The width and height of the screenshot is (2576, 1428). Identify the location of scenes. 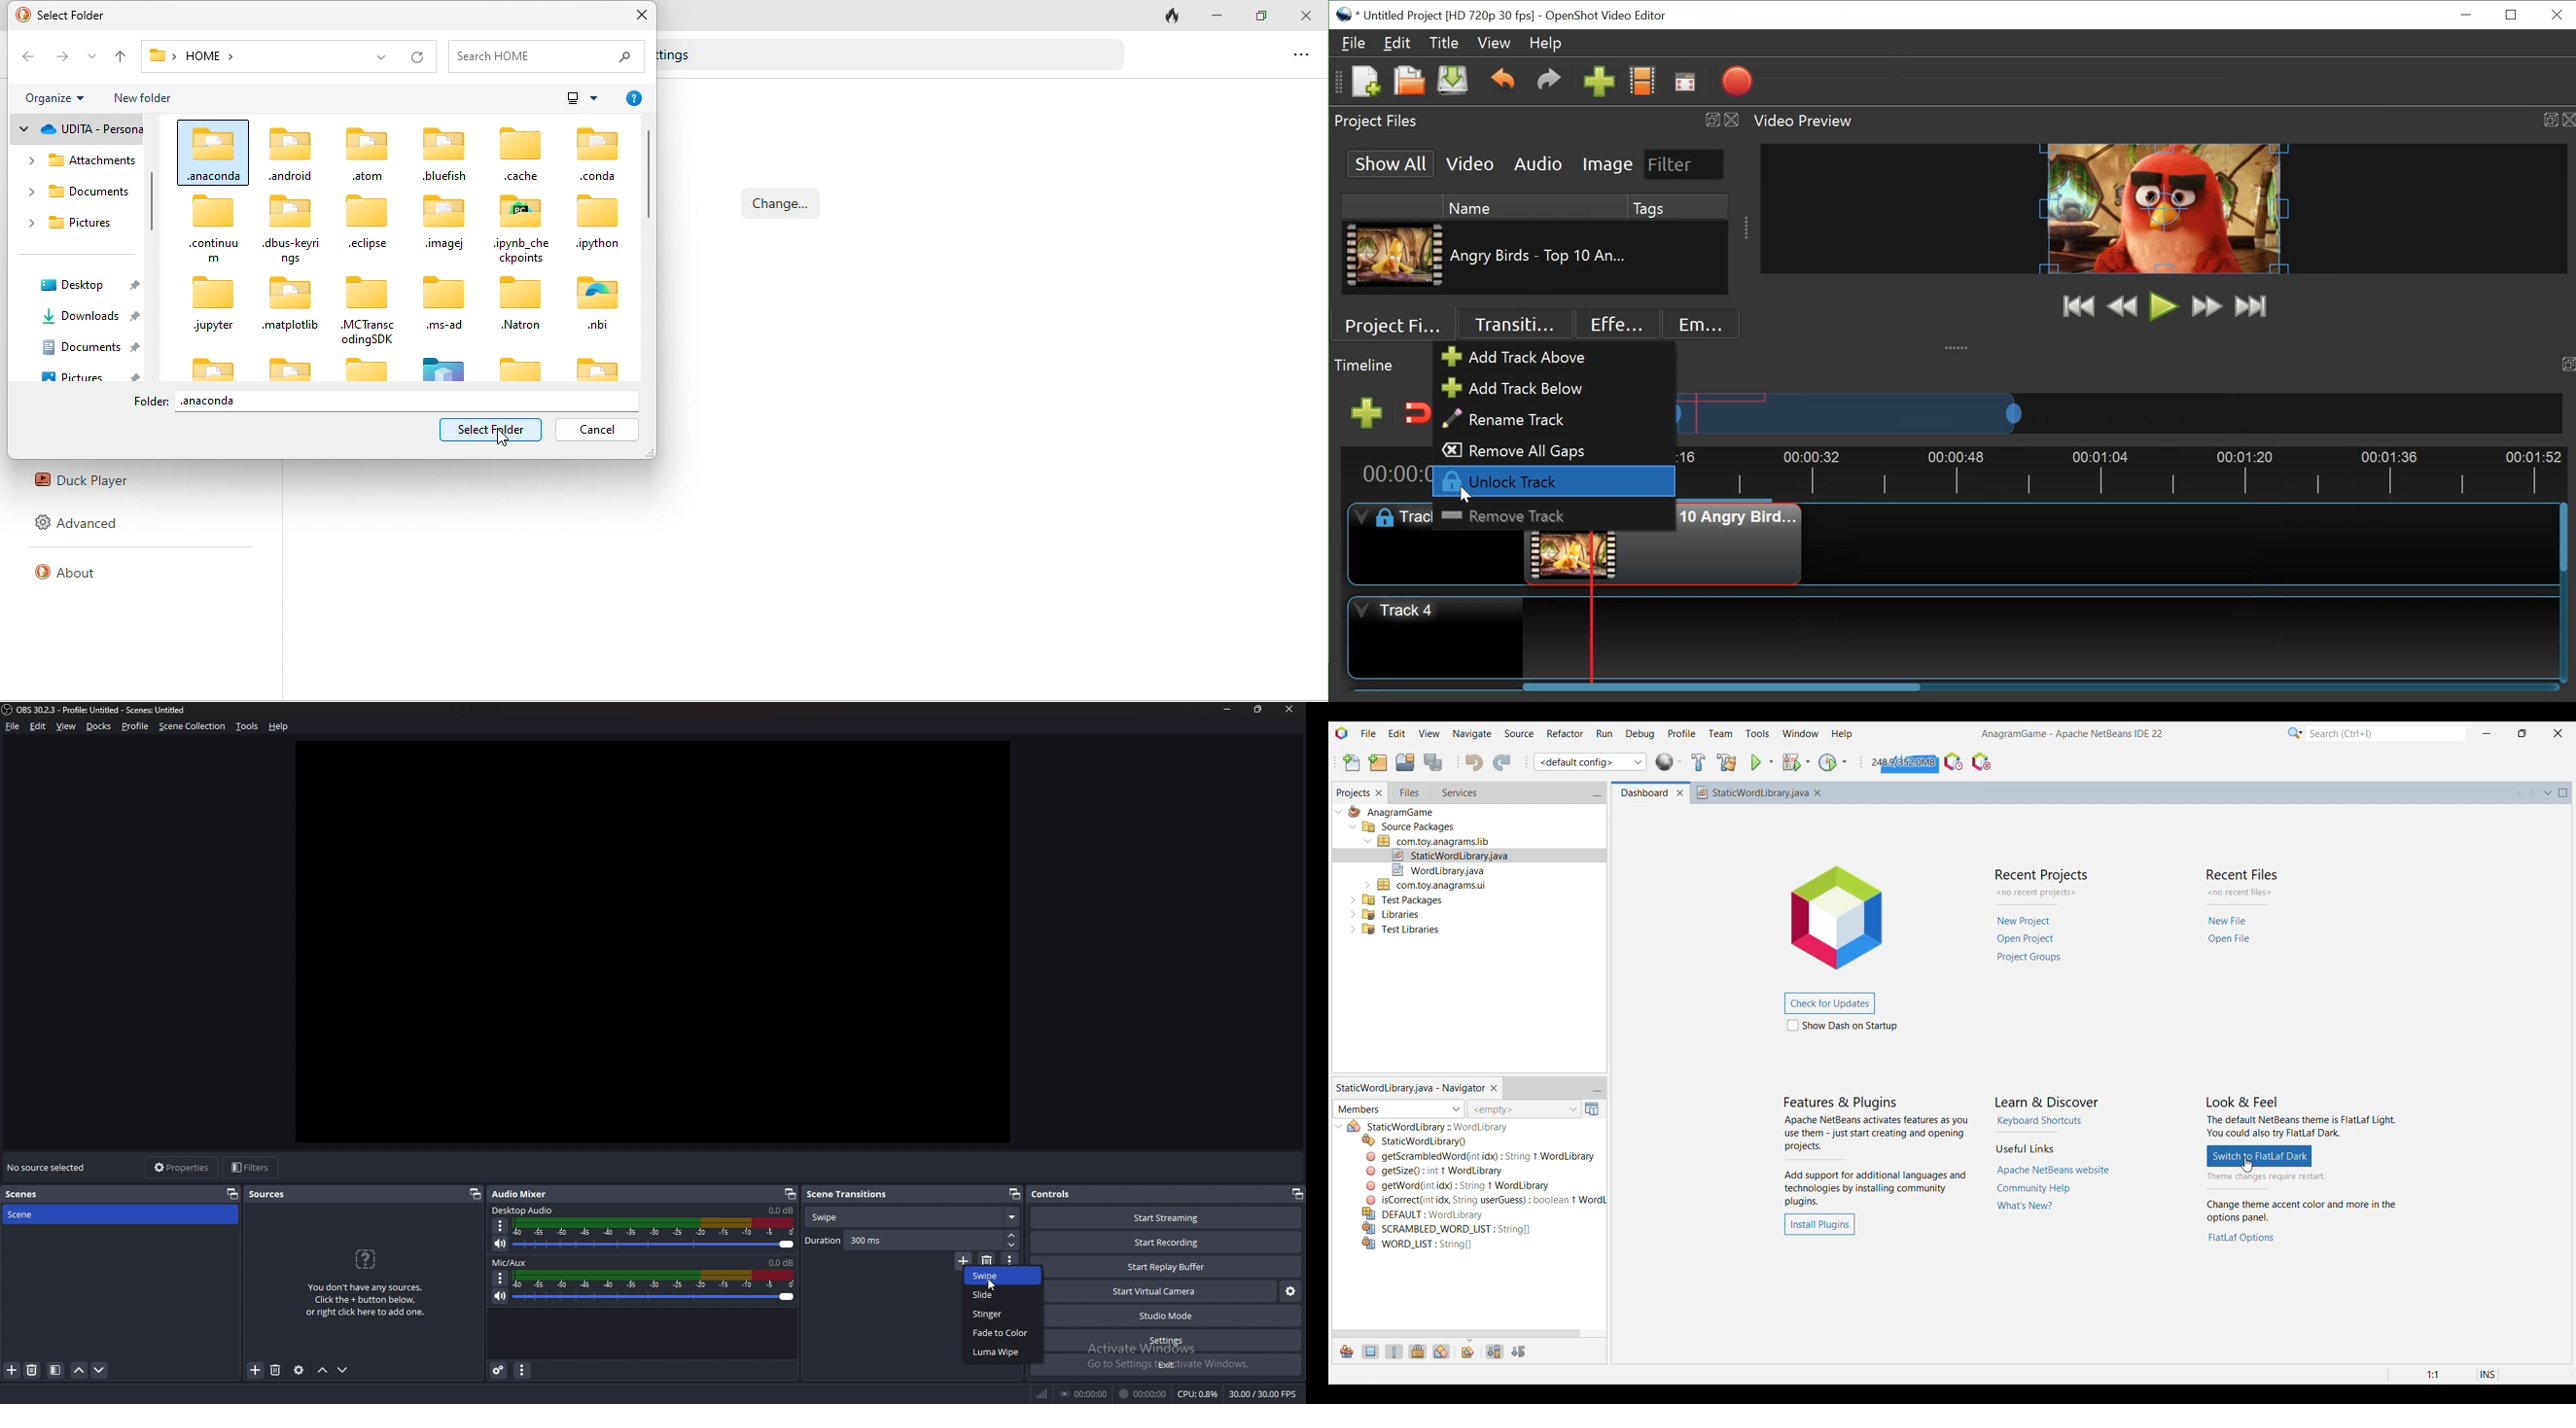
(46, 1194).